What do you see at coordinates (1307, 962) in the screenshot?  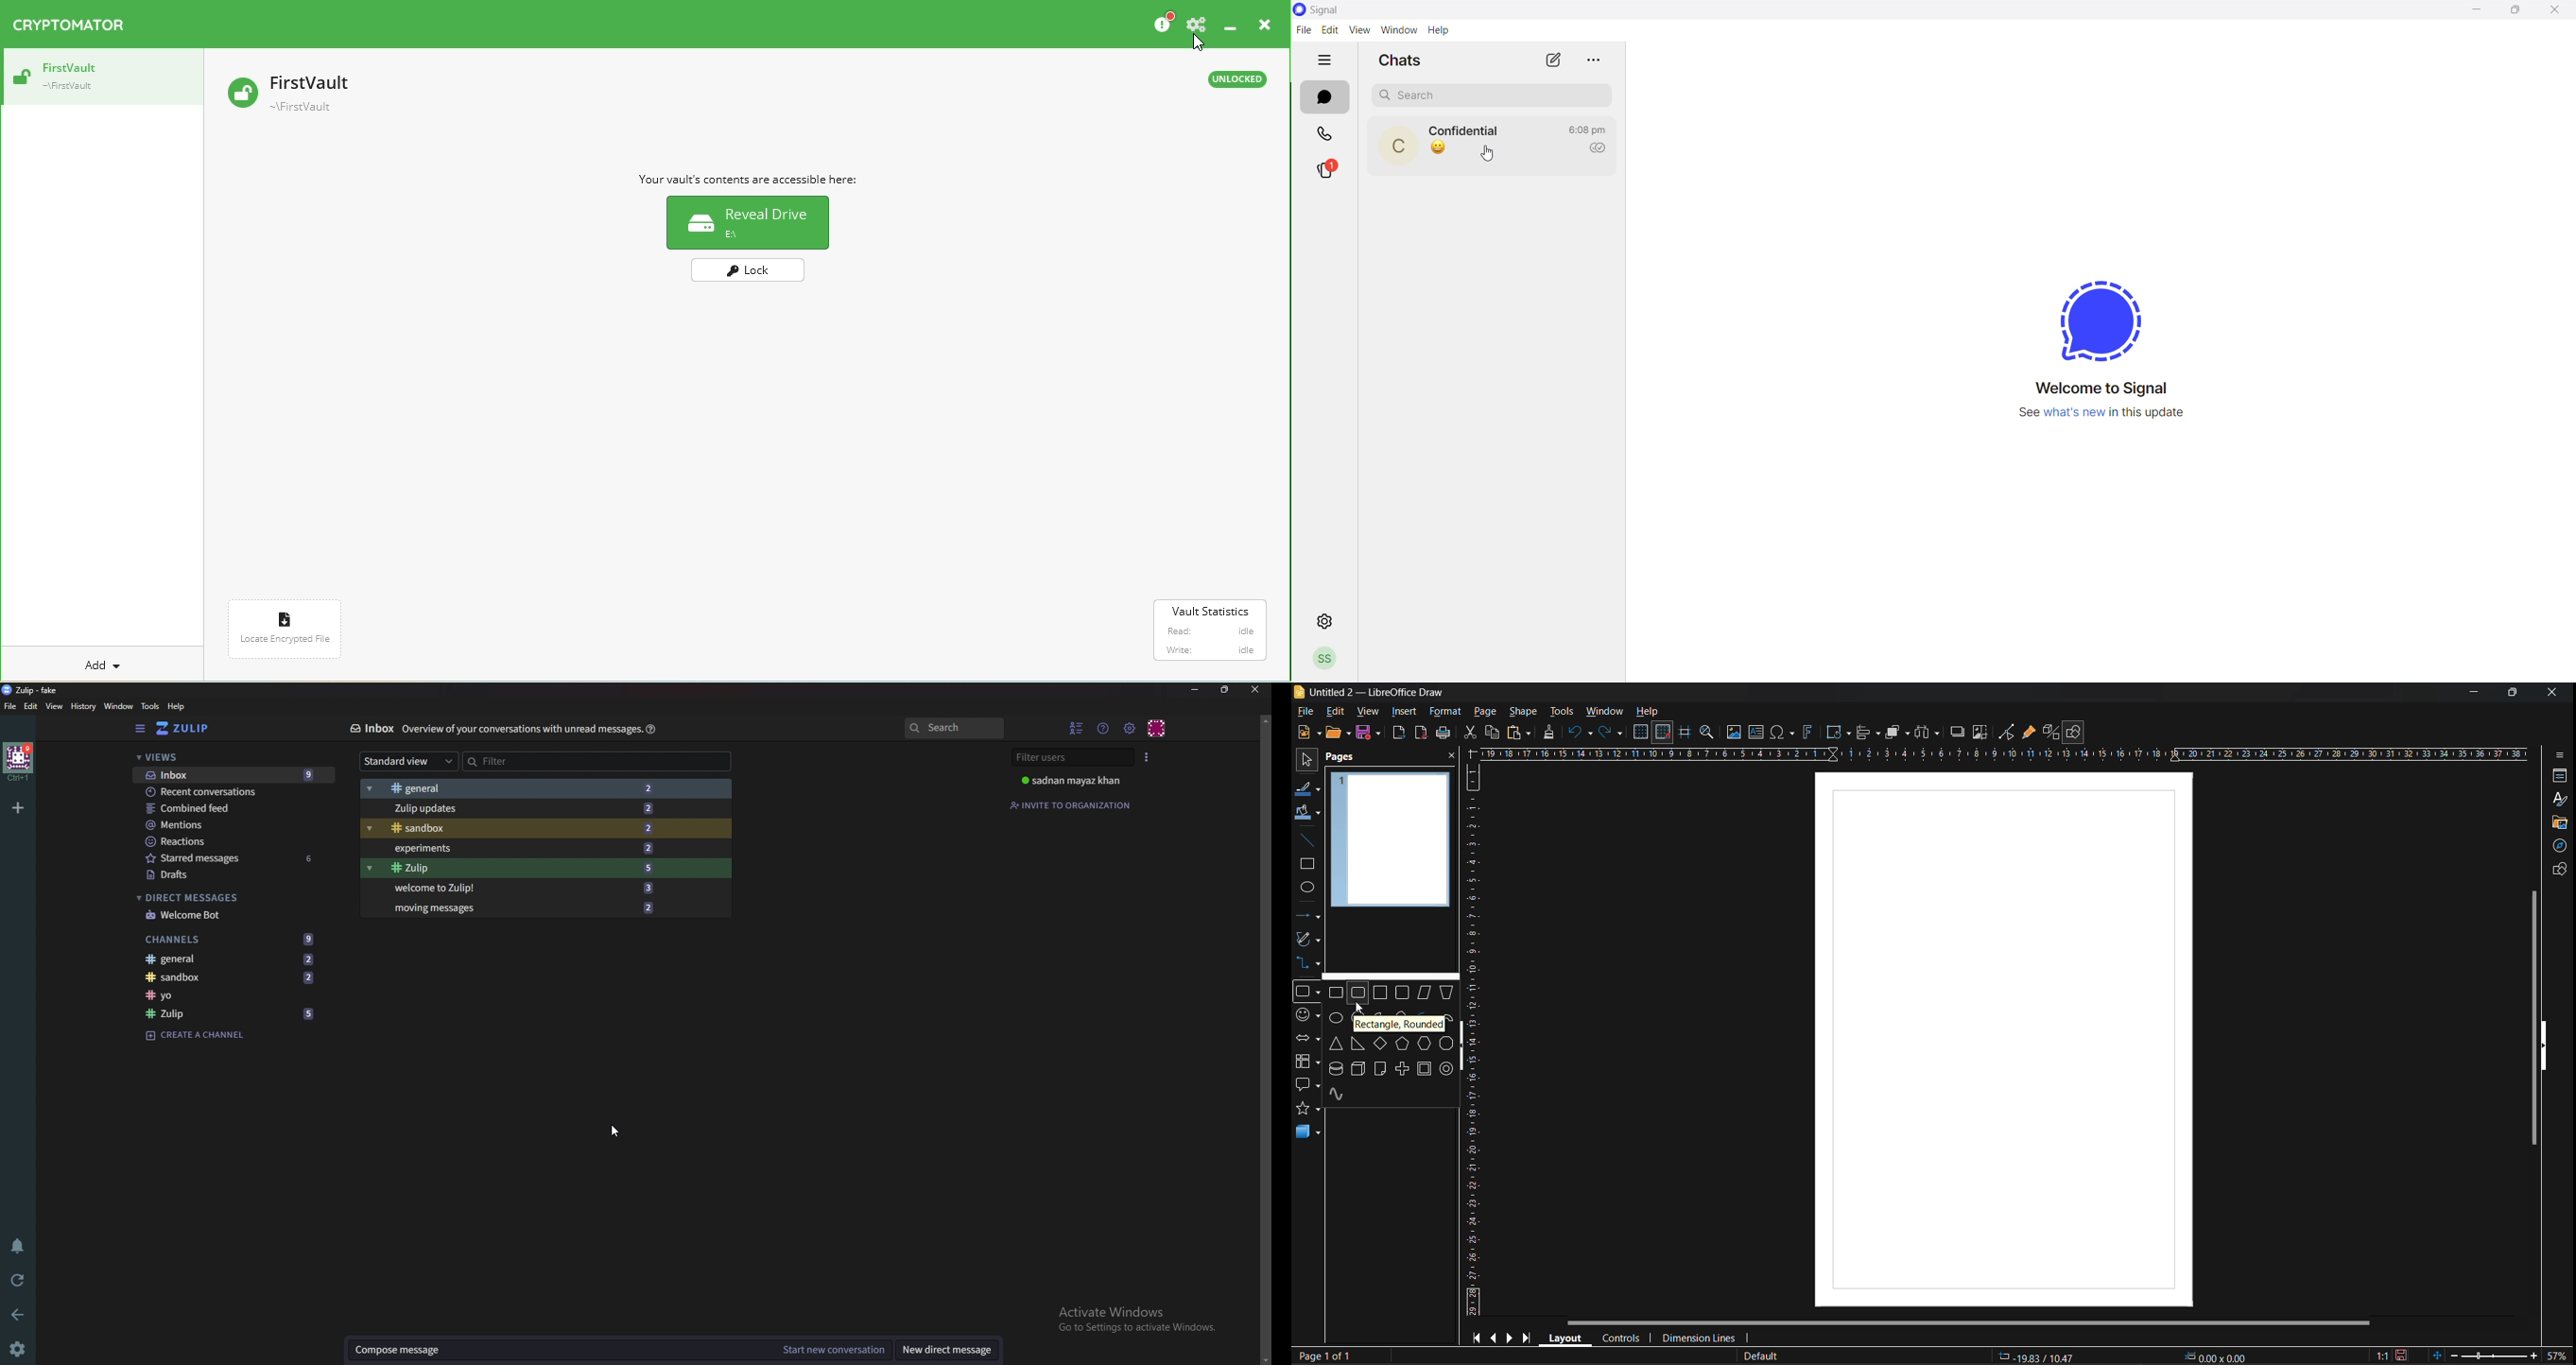 I see `connectors` at bounding box center [1307, 962].